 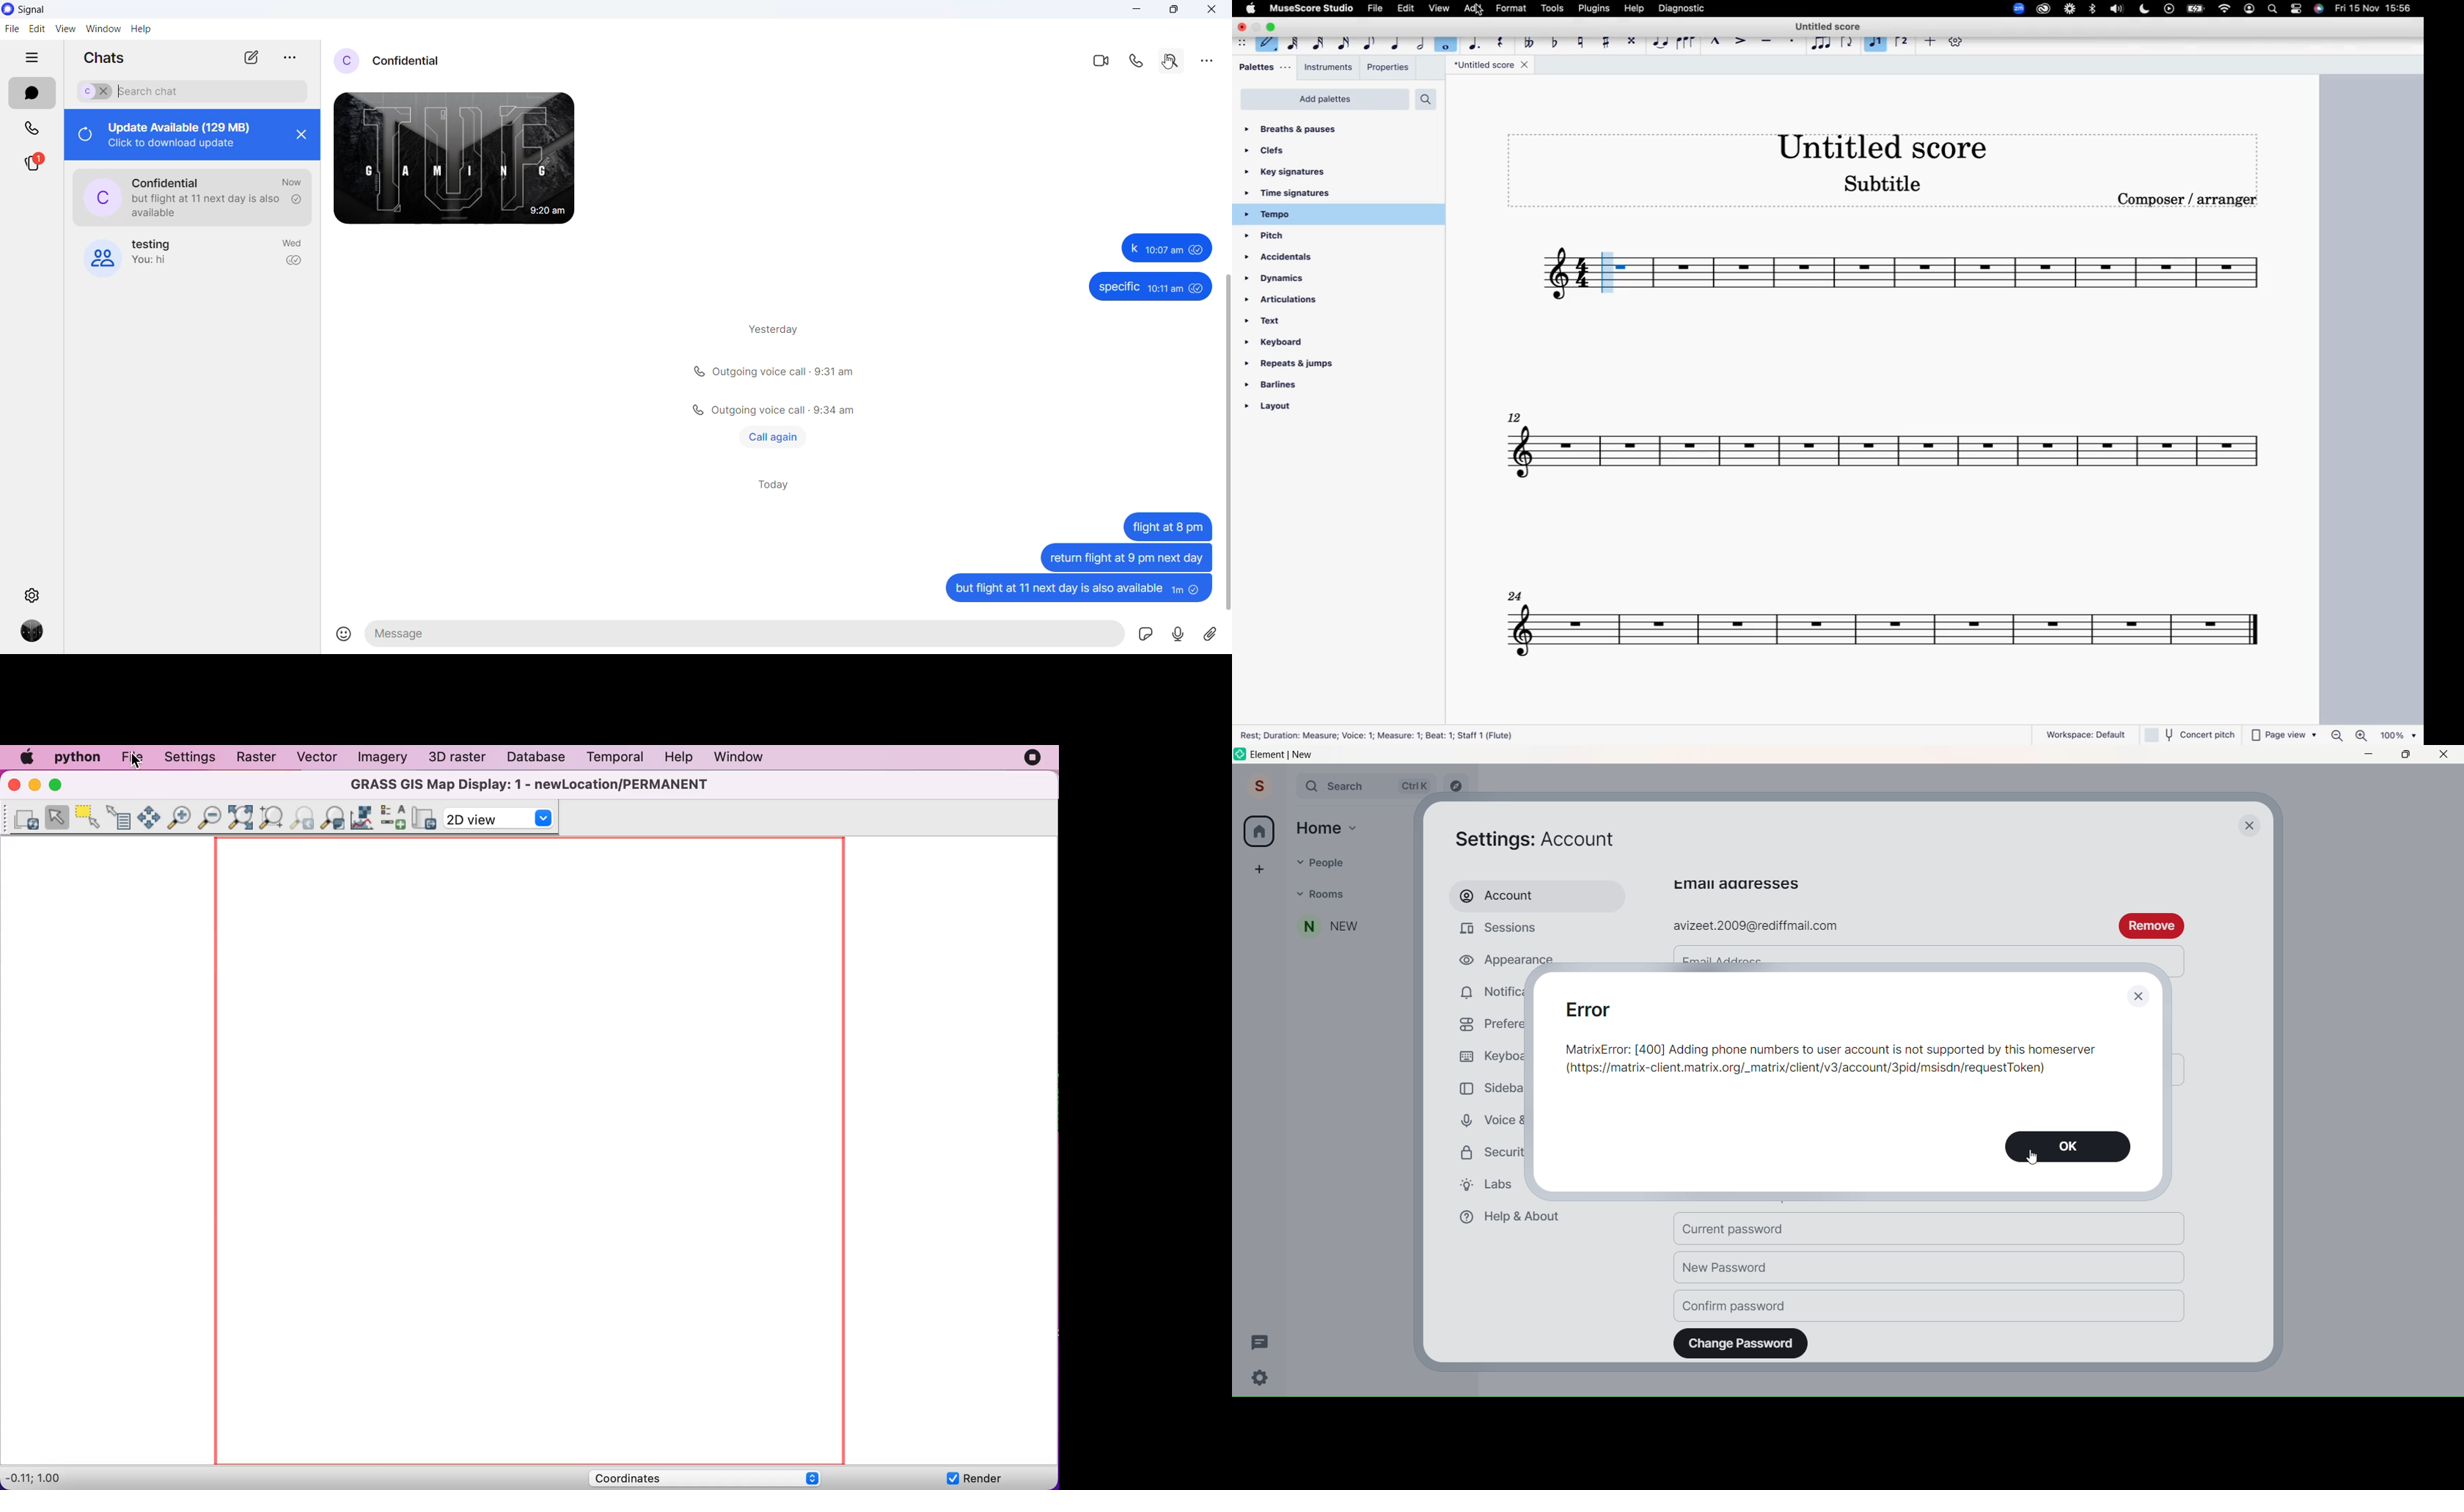 What do you see at coordinates (1333, 215) in the screenshot?
I see `tempo` at bounding box center [1333, 215].